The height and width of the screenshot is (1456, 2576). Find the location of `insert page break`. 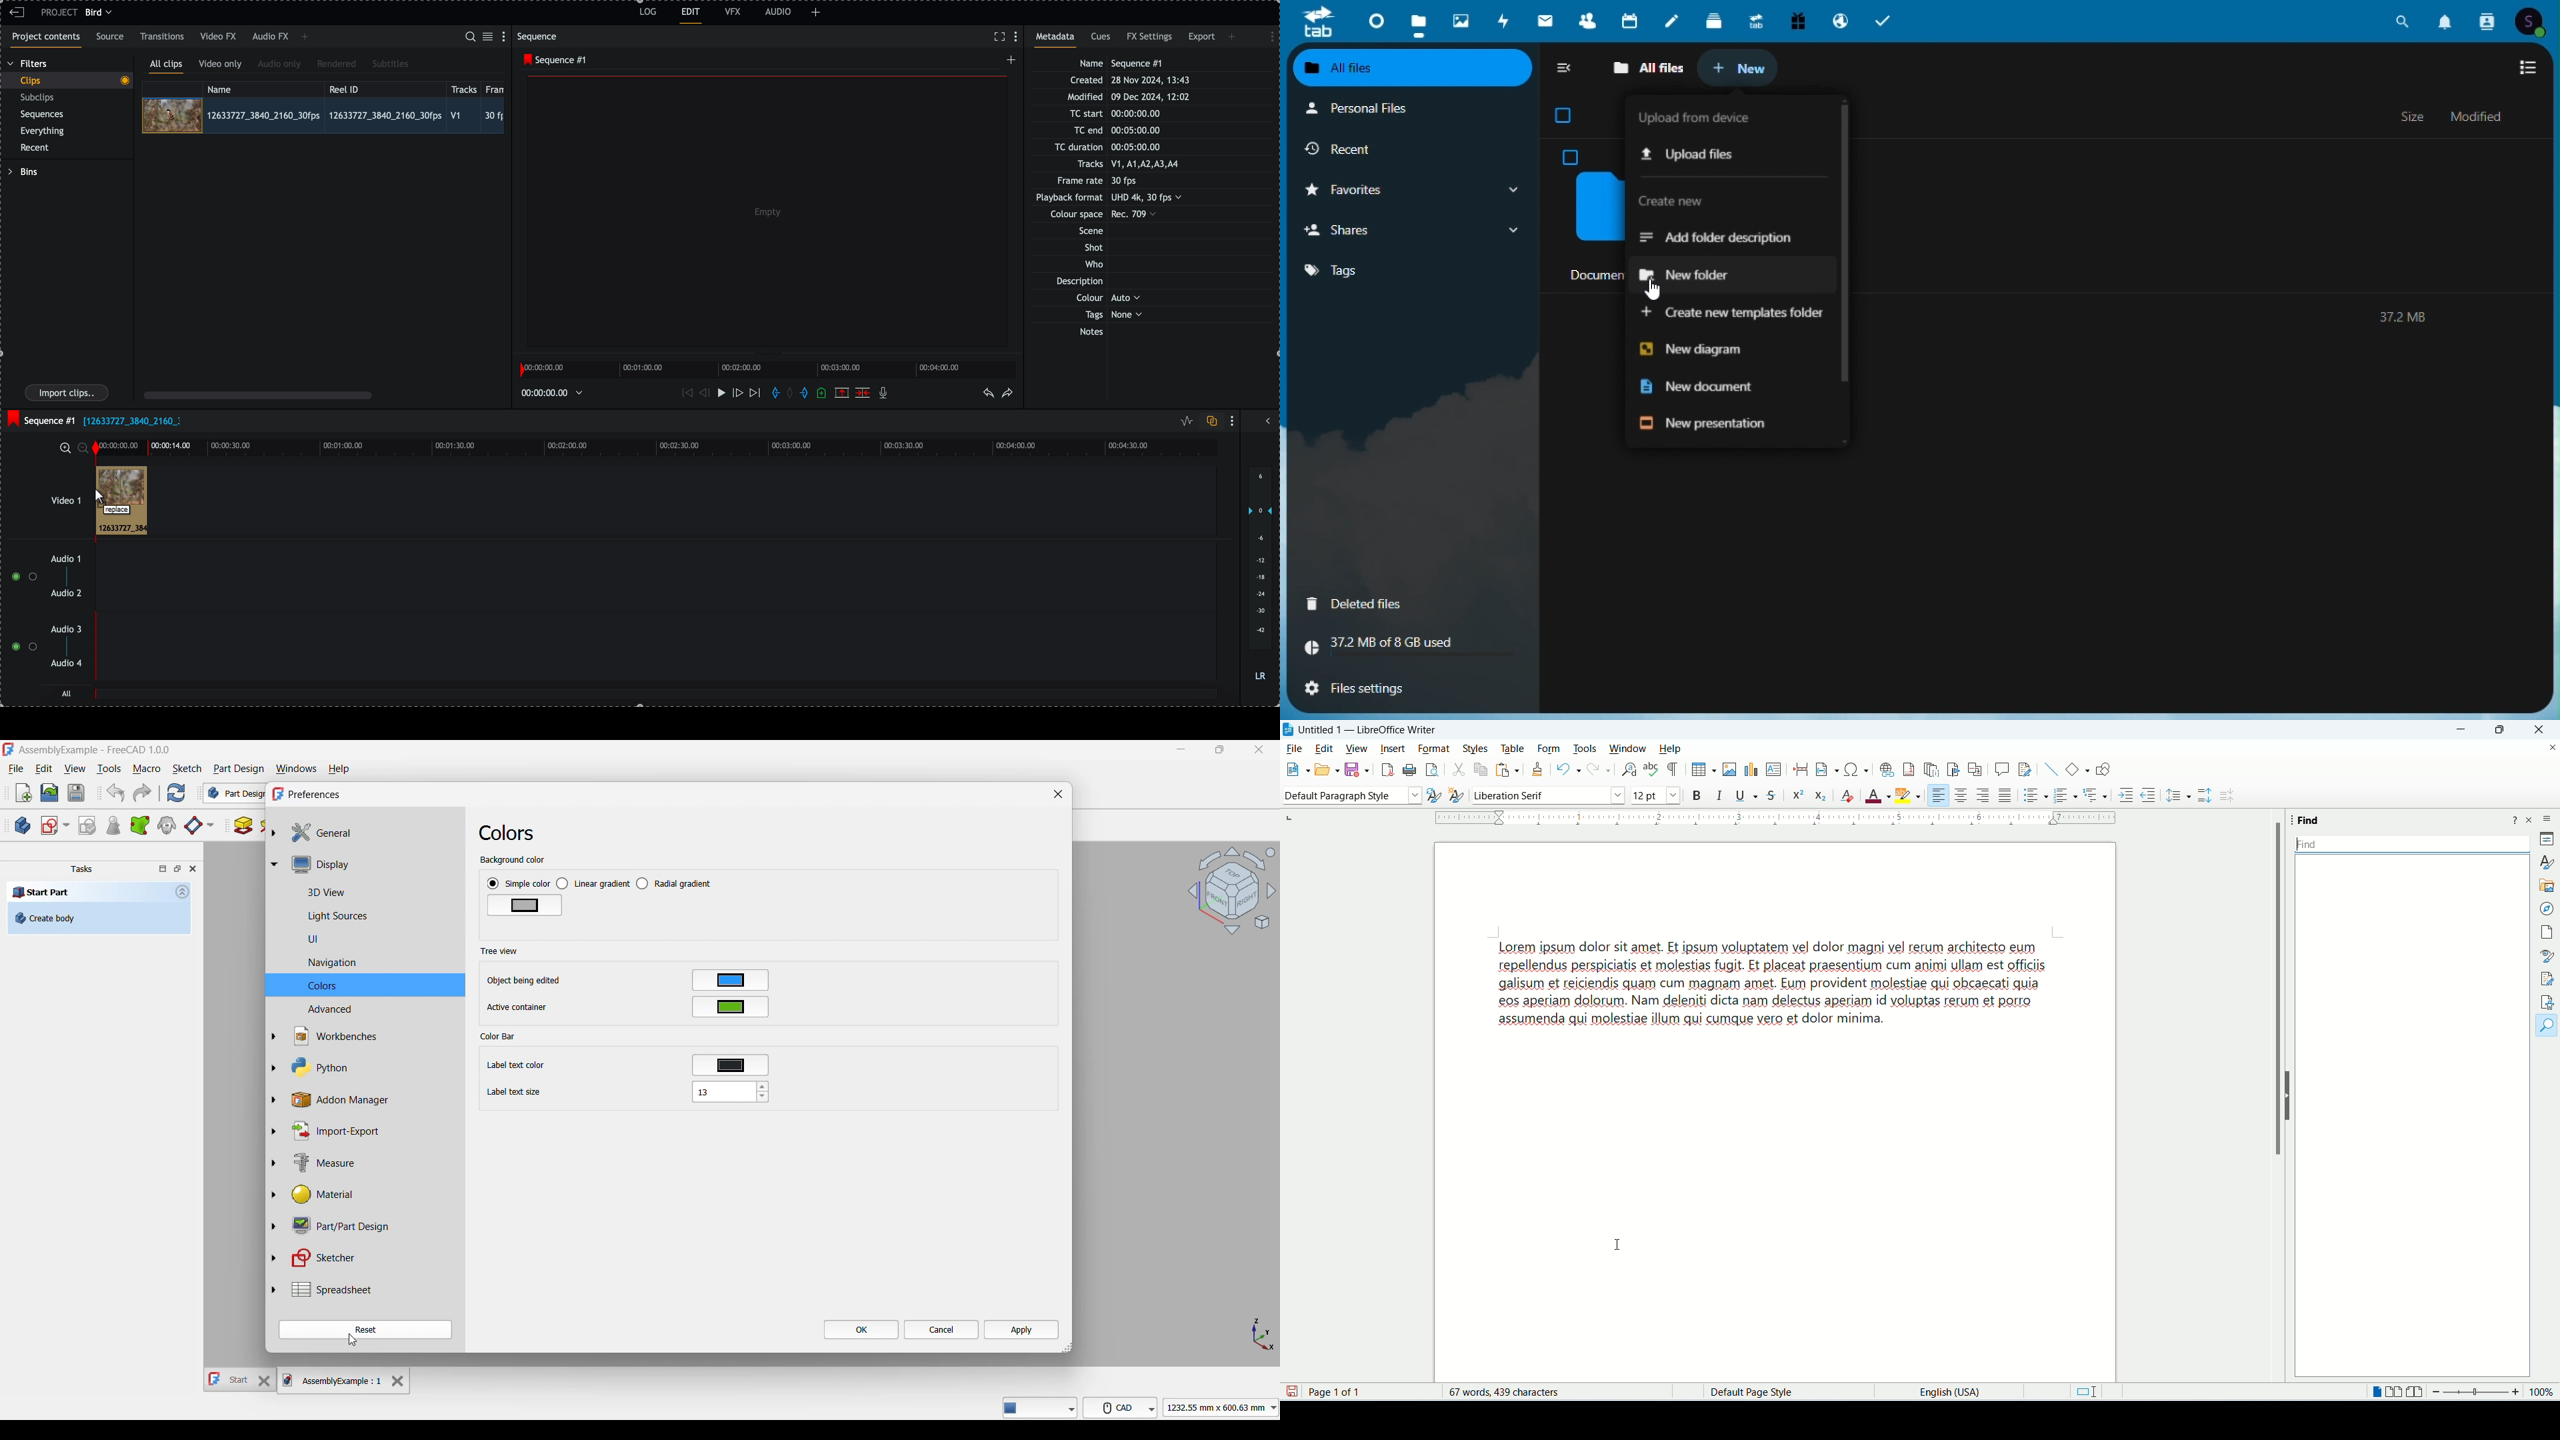

insert page break is located at coordinates (1799, 771).